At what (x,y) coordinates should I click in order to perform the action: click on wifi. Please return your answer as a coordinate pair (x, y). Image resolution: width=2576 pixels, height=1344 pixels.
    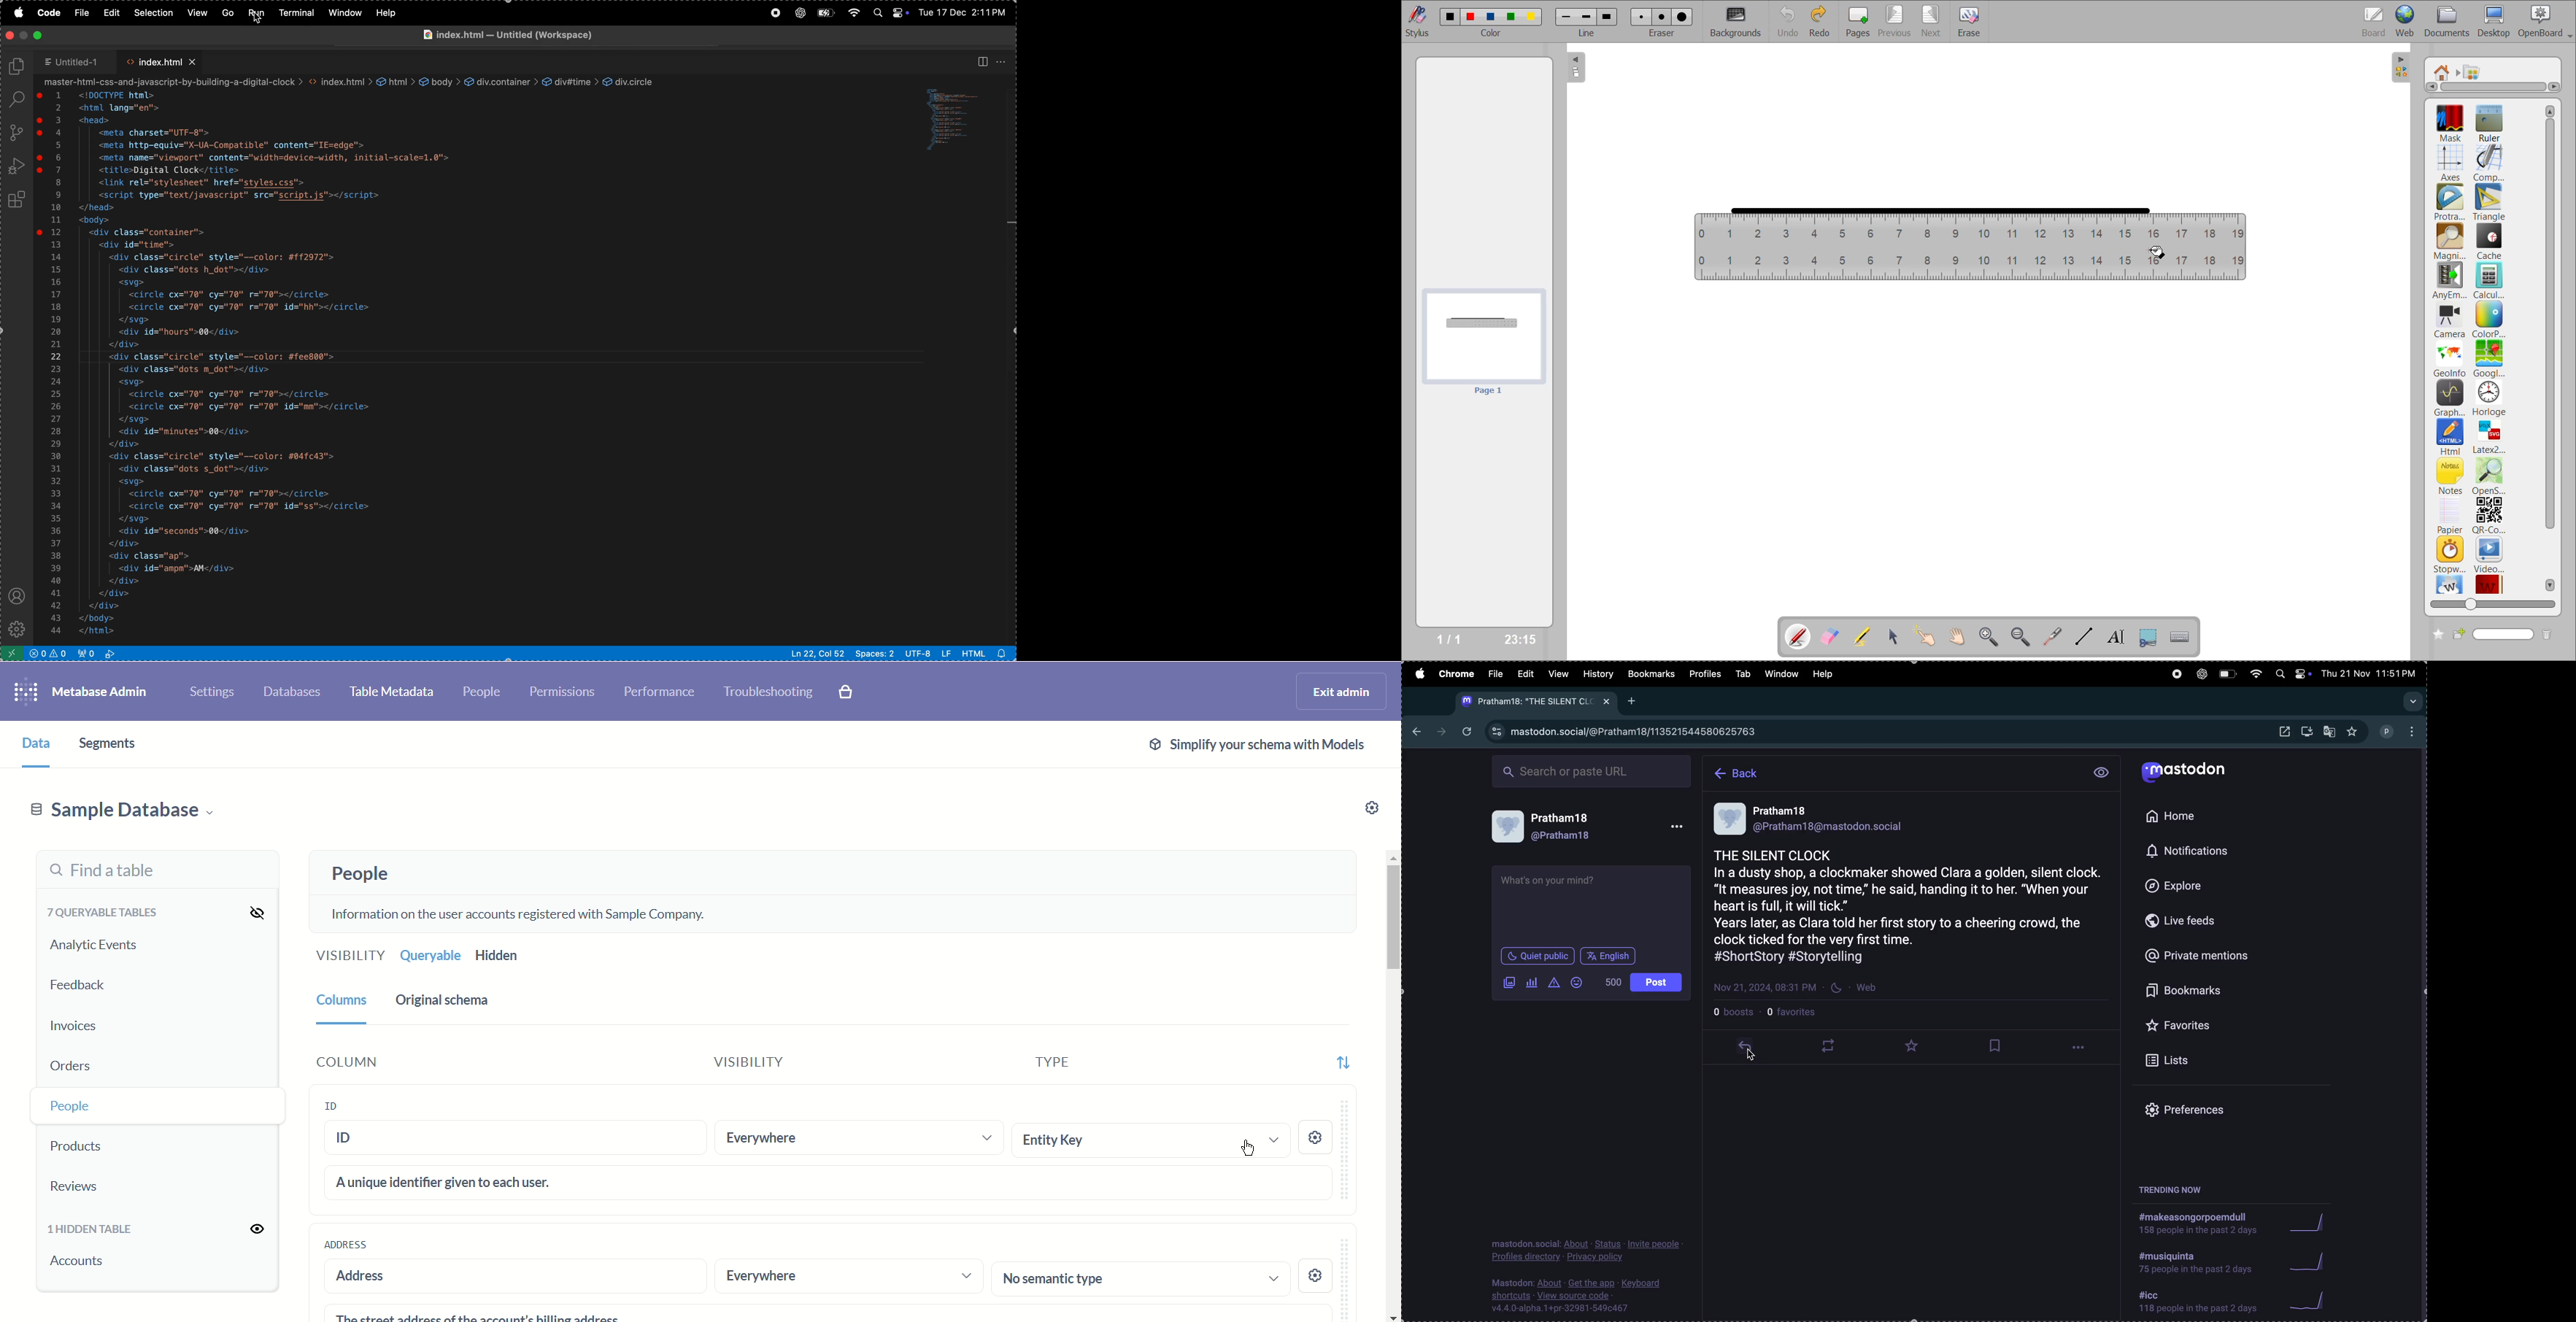
    Looking at the image, I should click on (852, 10).